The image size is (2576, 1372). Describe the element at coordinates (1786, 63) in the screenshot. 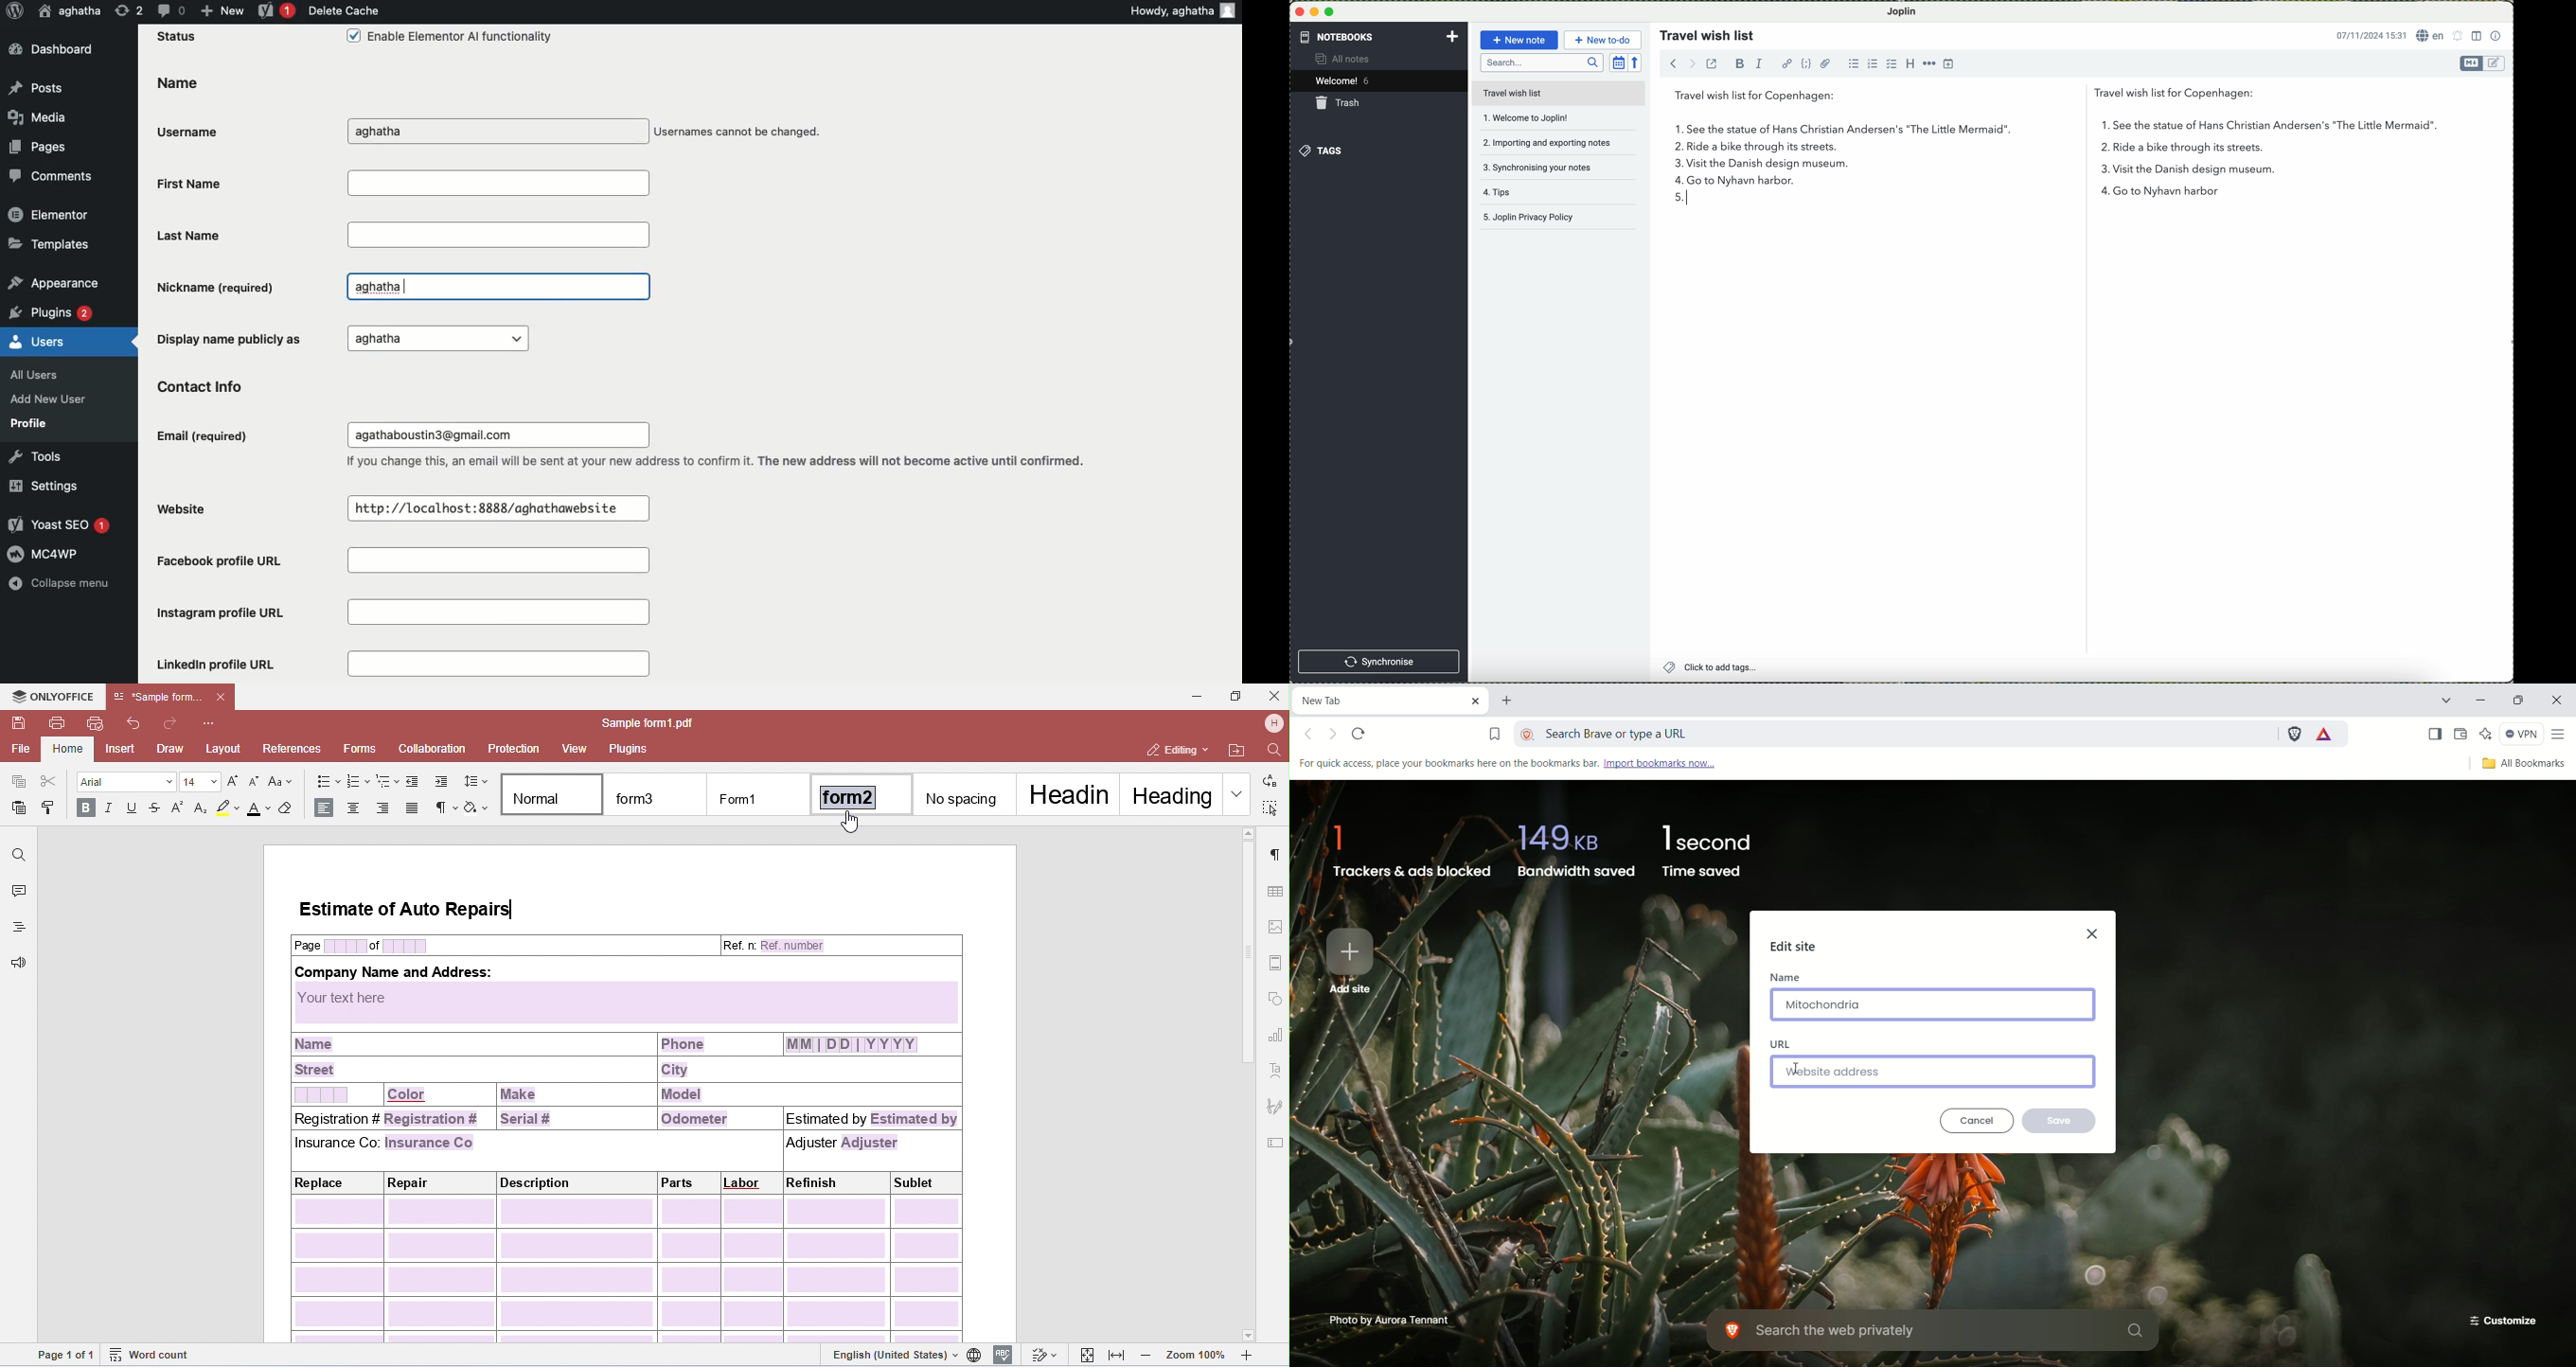

I see `hyperlink` at that location.